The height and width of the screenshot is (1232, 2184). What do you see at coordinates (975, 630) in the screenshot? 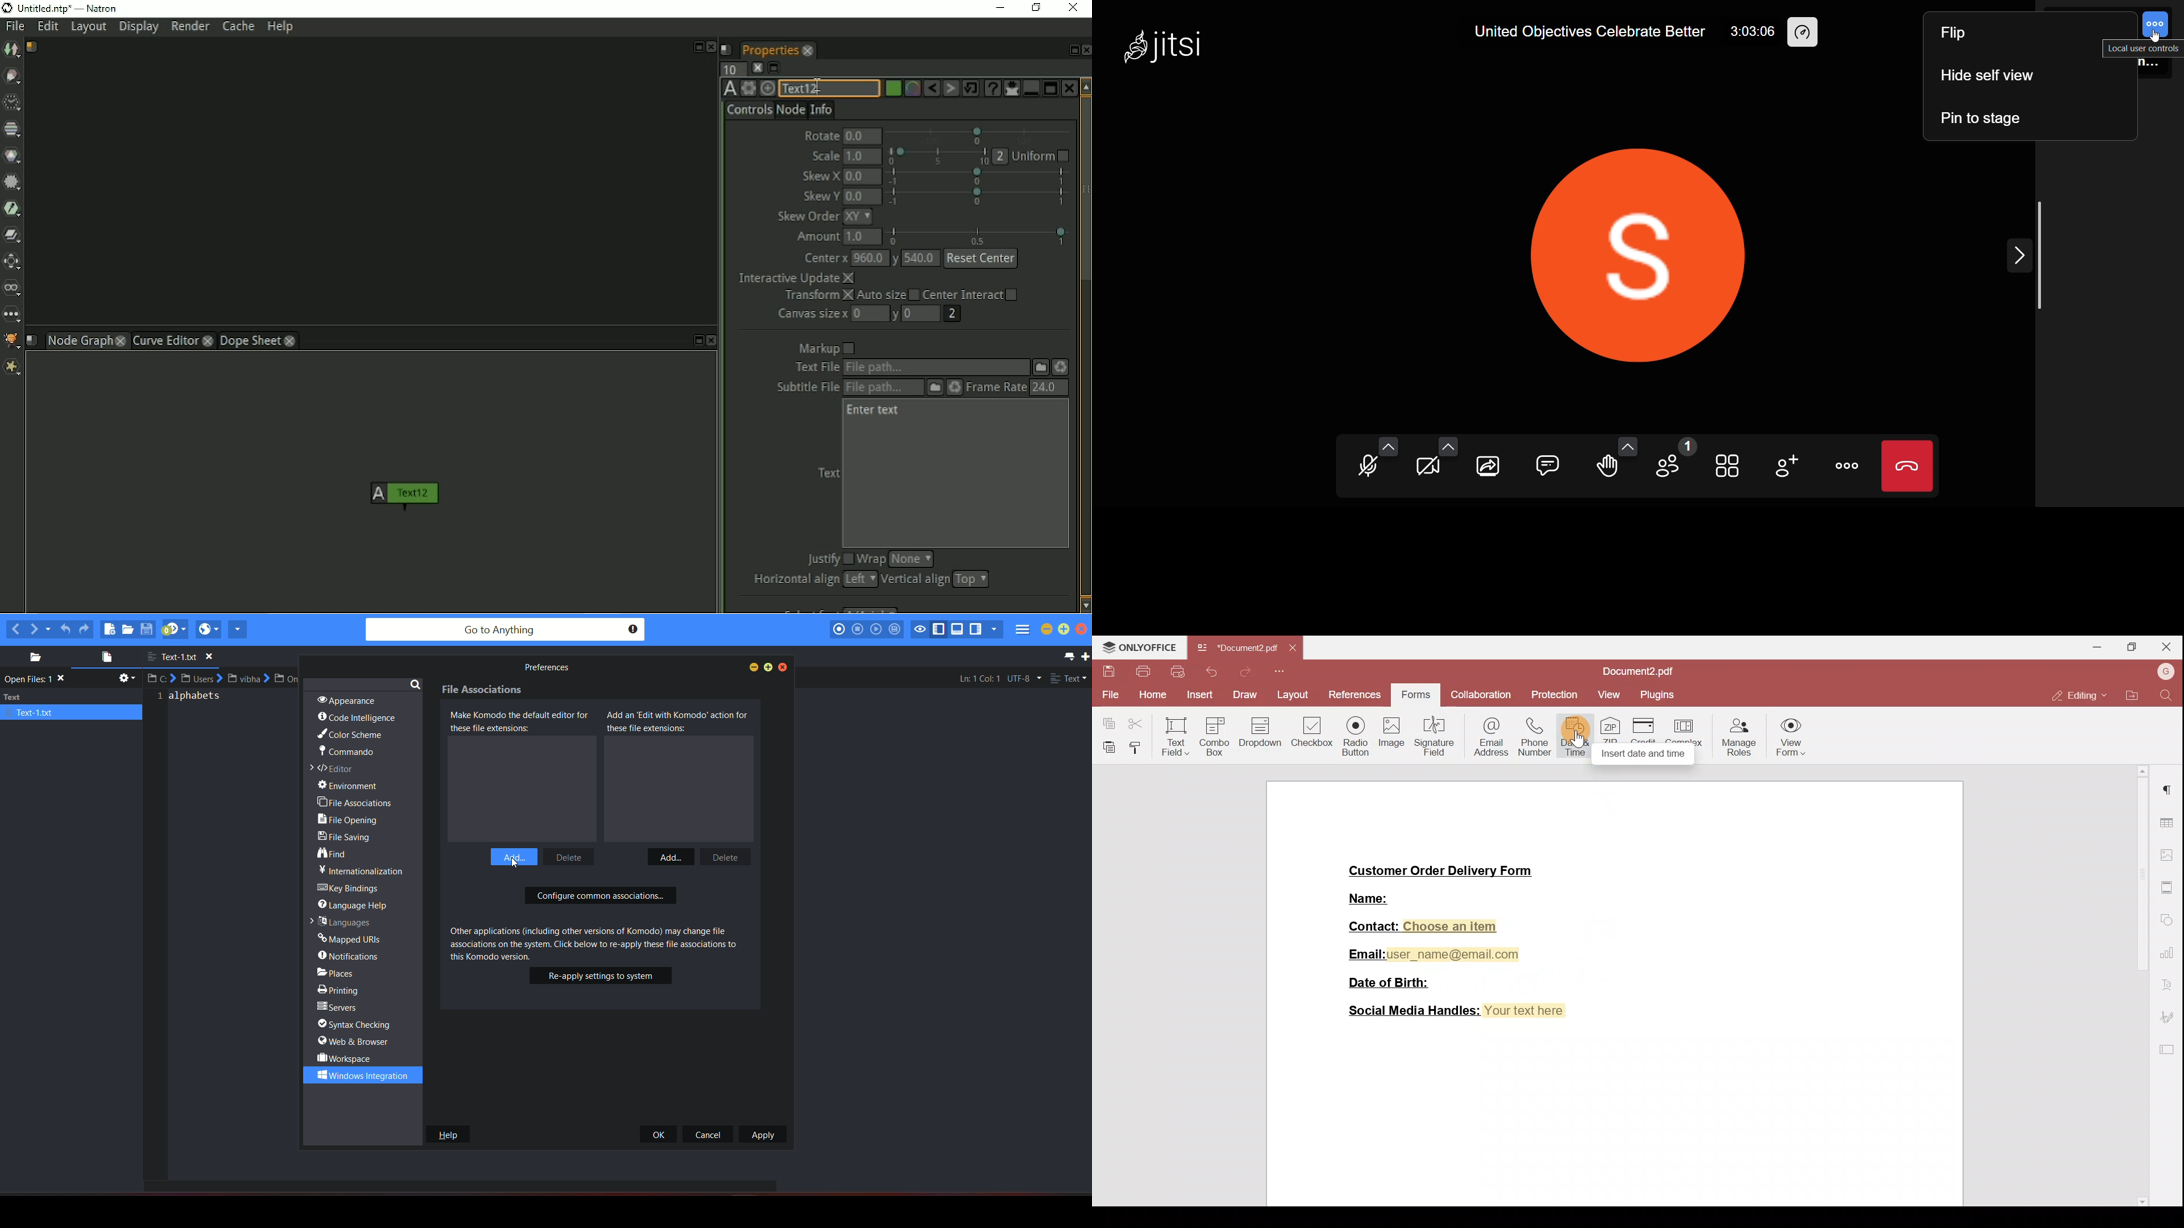
I see `show/hide right pane` at bounding box center [975, 630].